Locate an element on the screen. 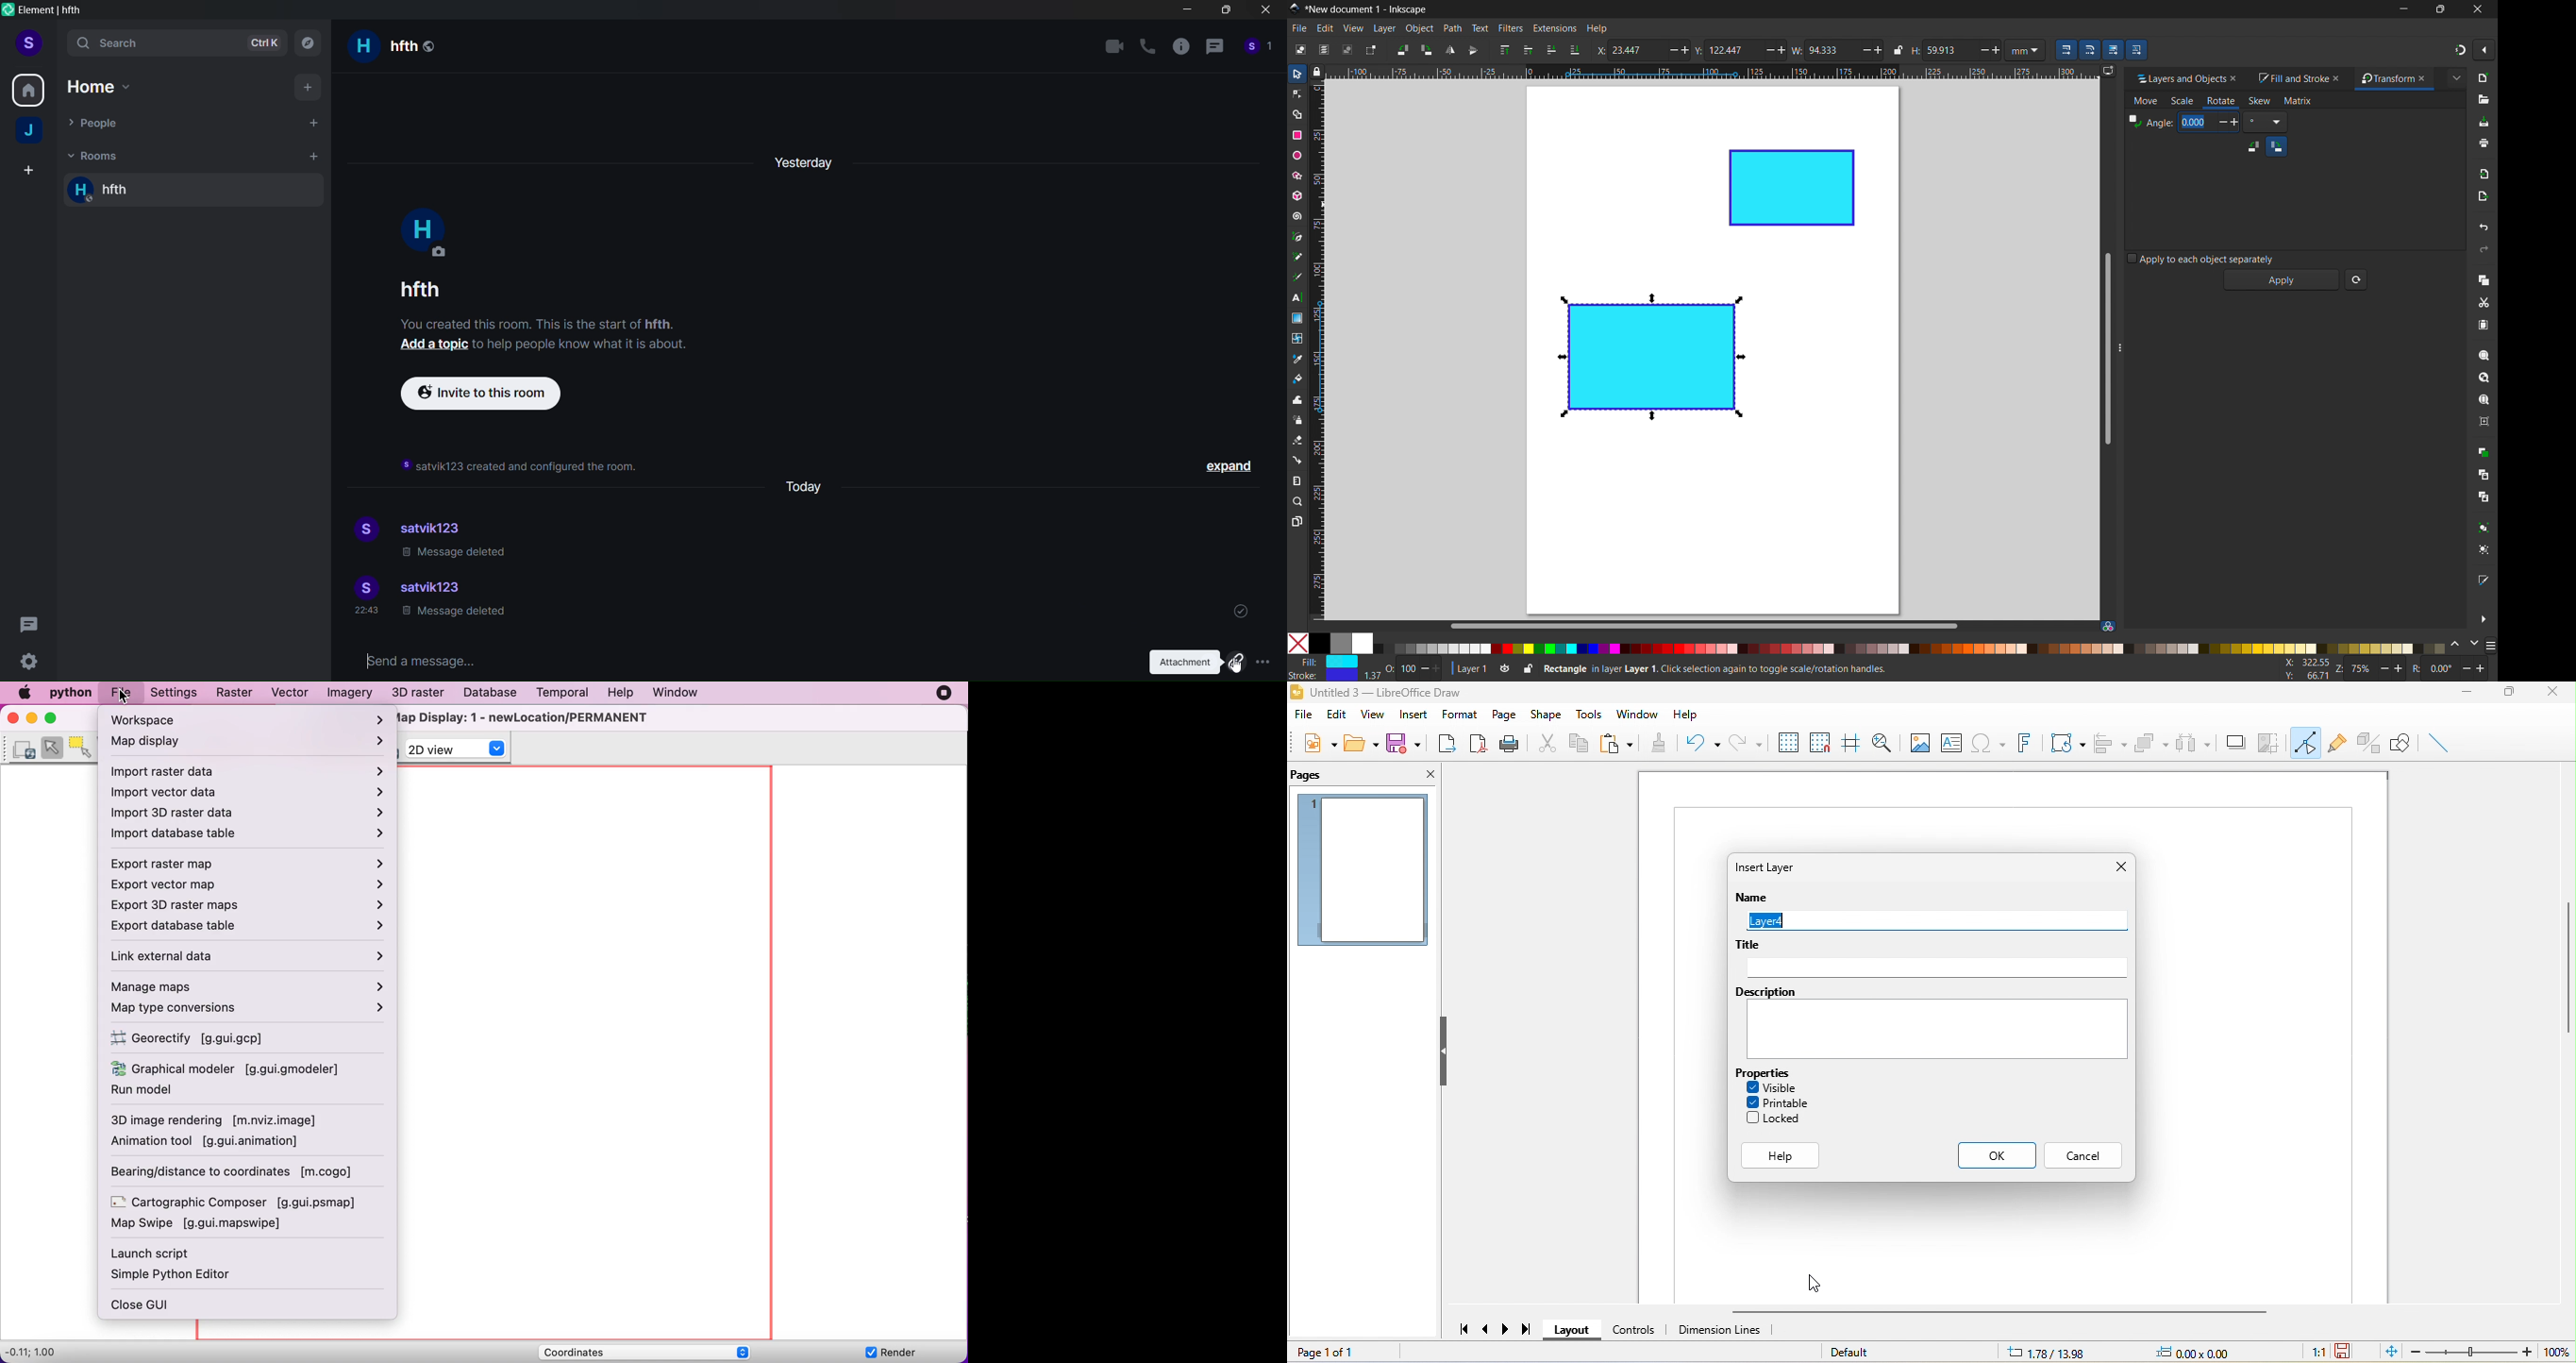 The image size is (2576, 1372). close is located at coordinates (1425, 776).